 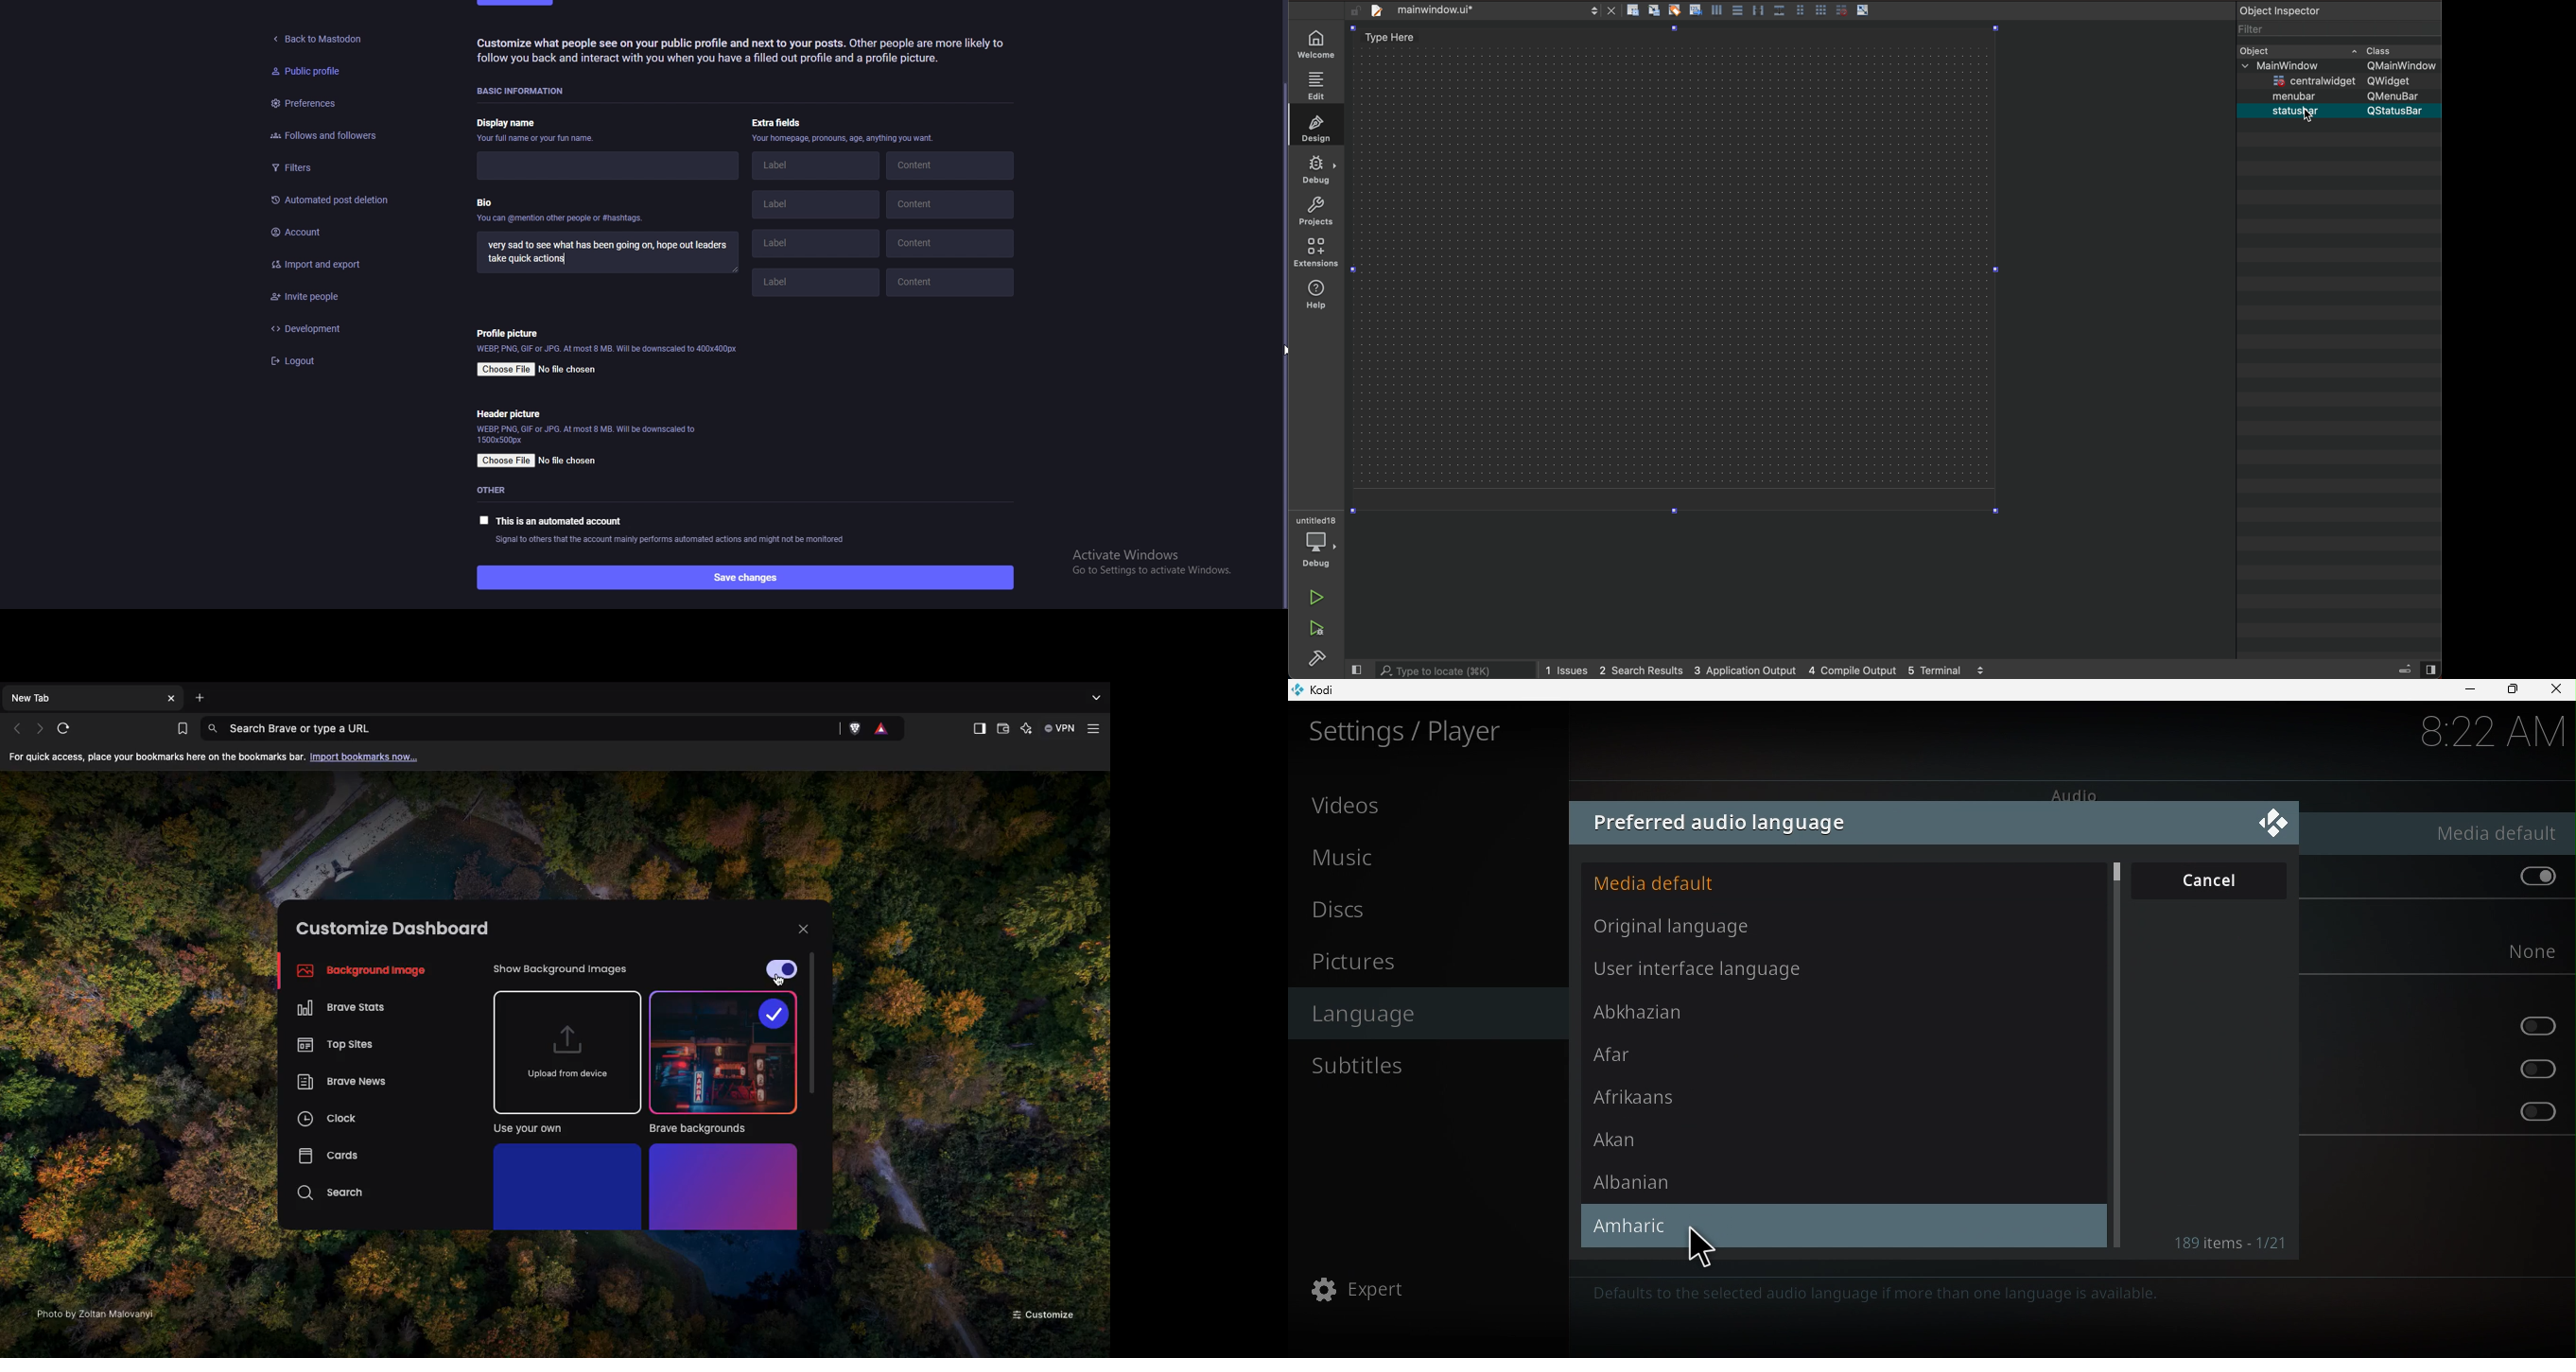 I want to click on content, so click(x=953, y=242).